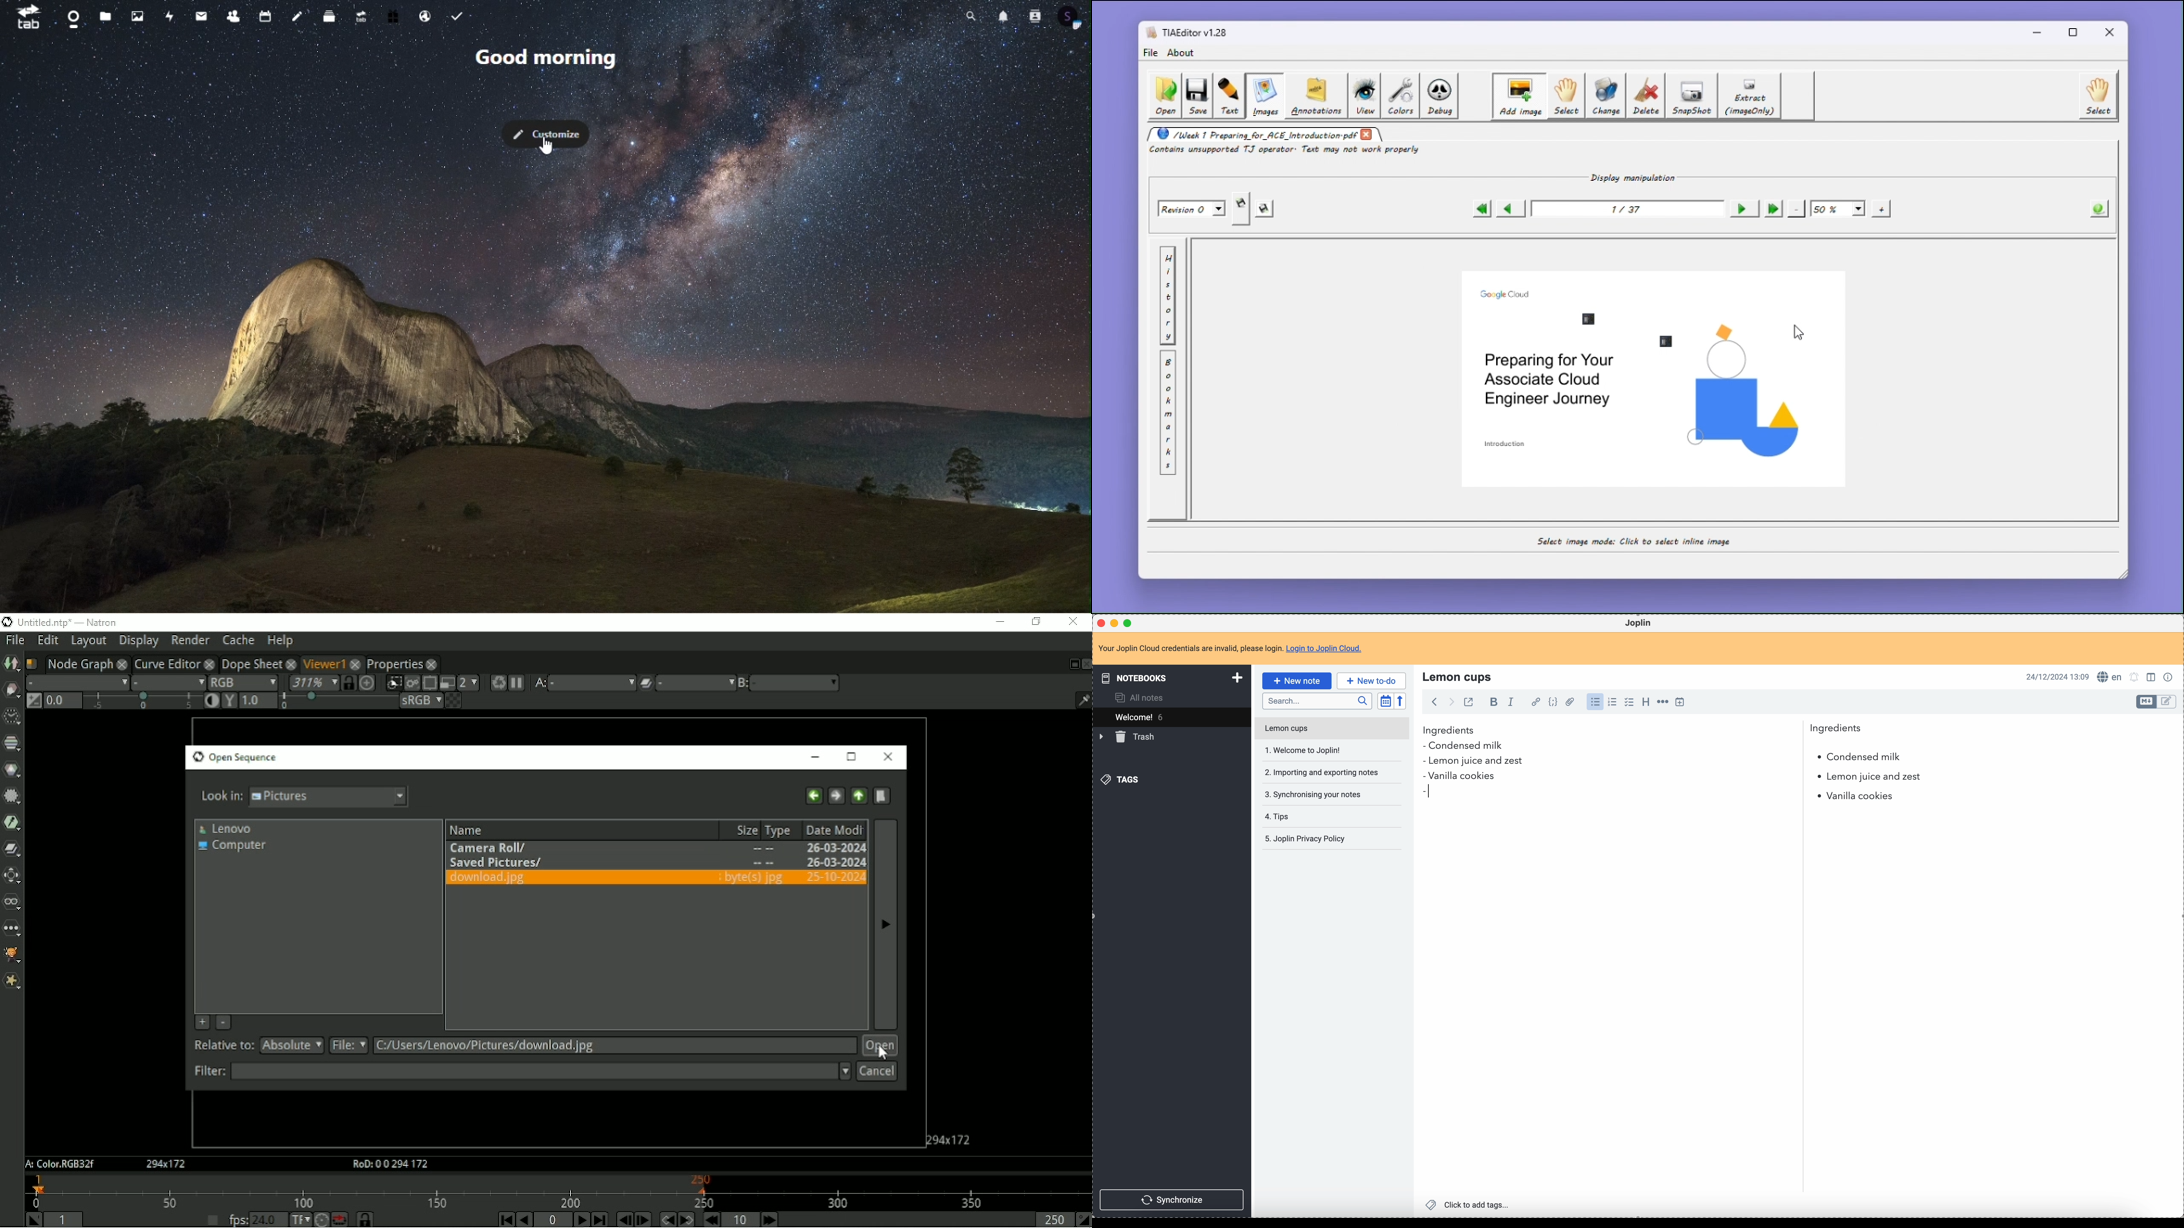 This screenshot has height=1232, width=2184. Describe the element at coordinates (1279, 817) in the screenshot. I see `tips` at that location.